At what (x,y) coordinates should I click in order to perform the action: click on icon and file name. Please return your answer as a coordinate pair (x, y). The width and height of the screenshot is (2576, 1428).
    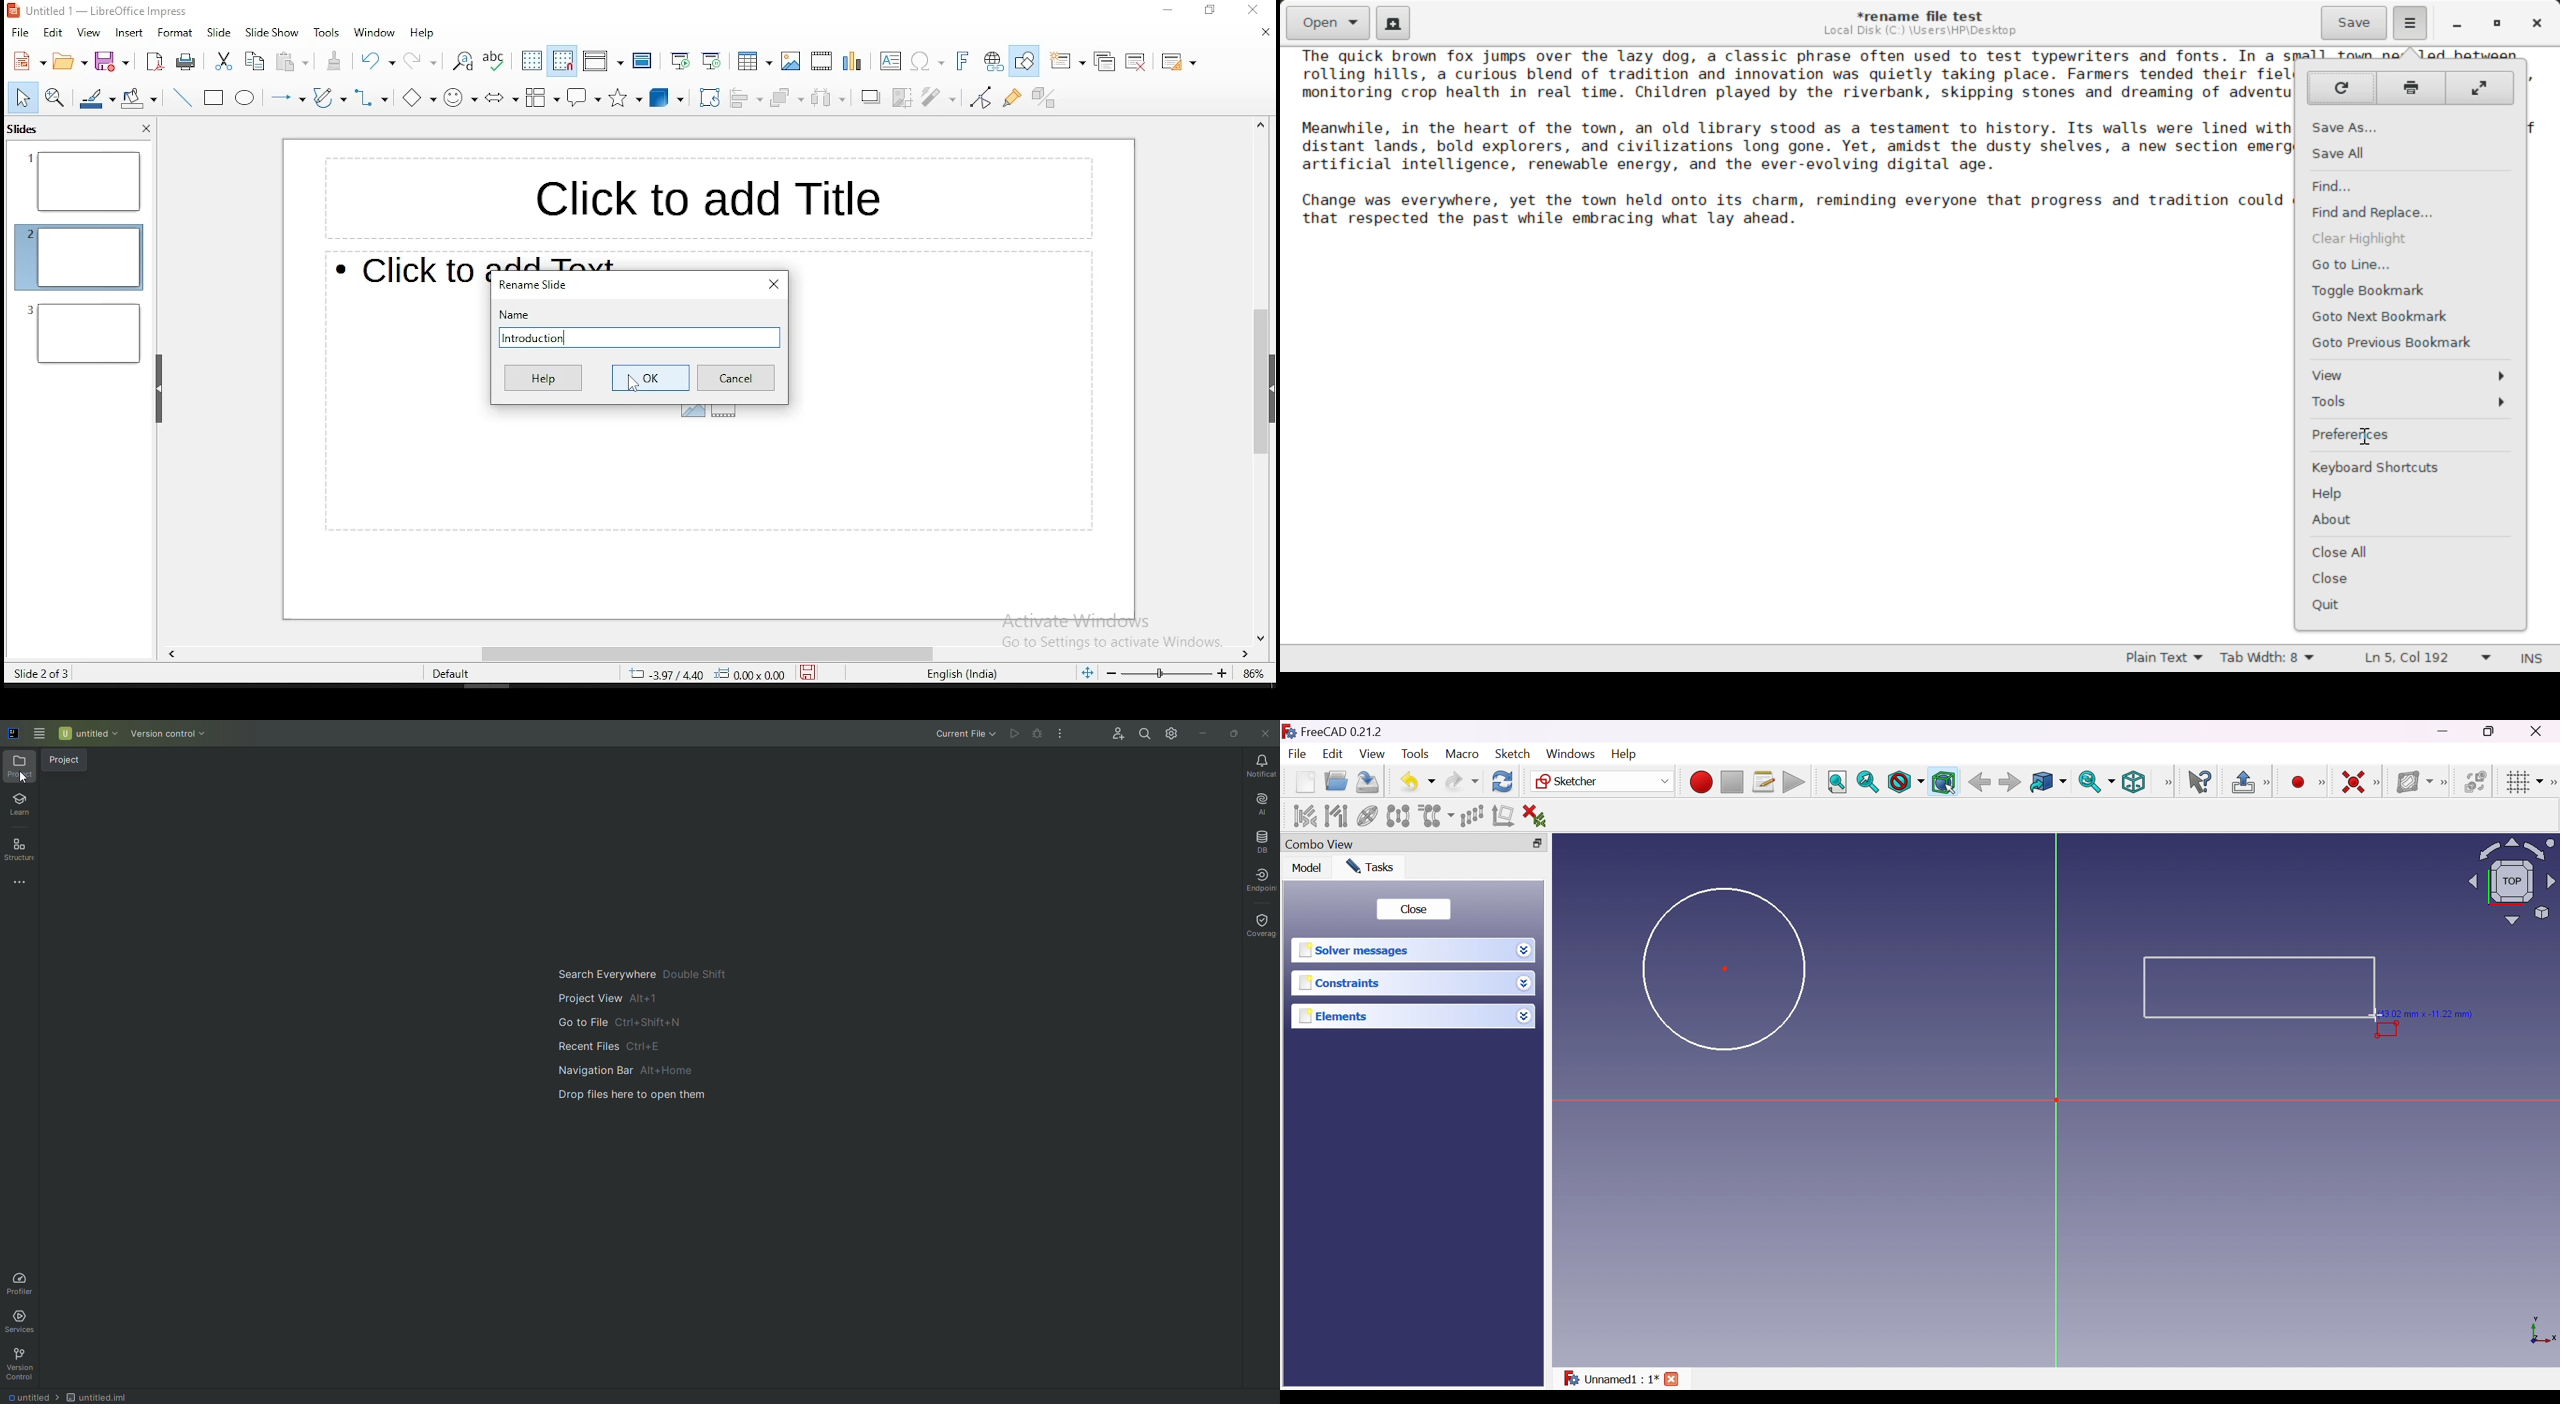
    Looking at the image, I should click on (97, 12).